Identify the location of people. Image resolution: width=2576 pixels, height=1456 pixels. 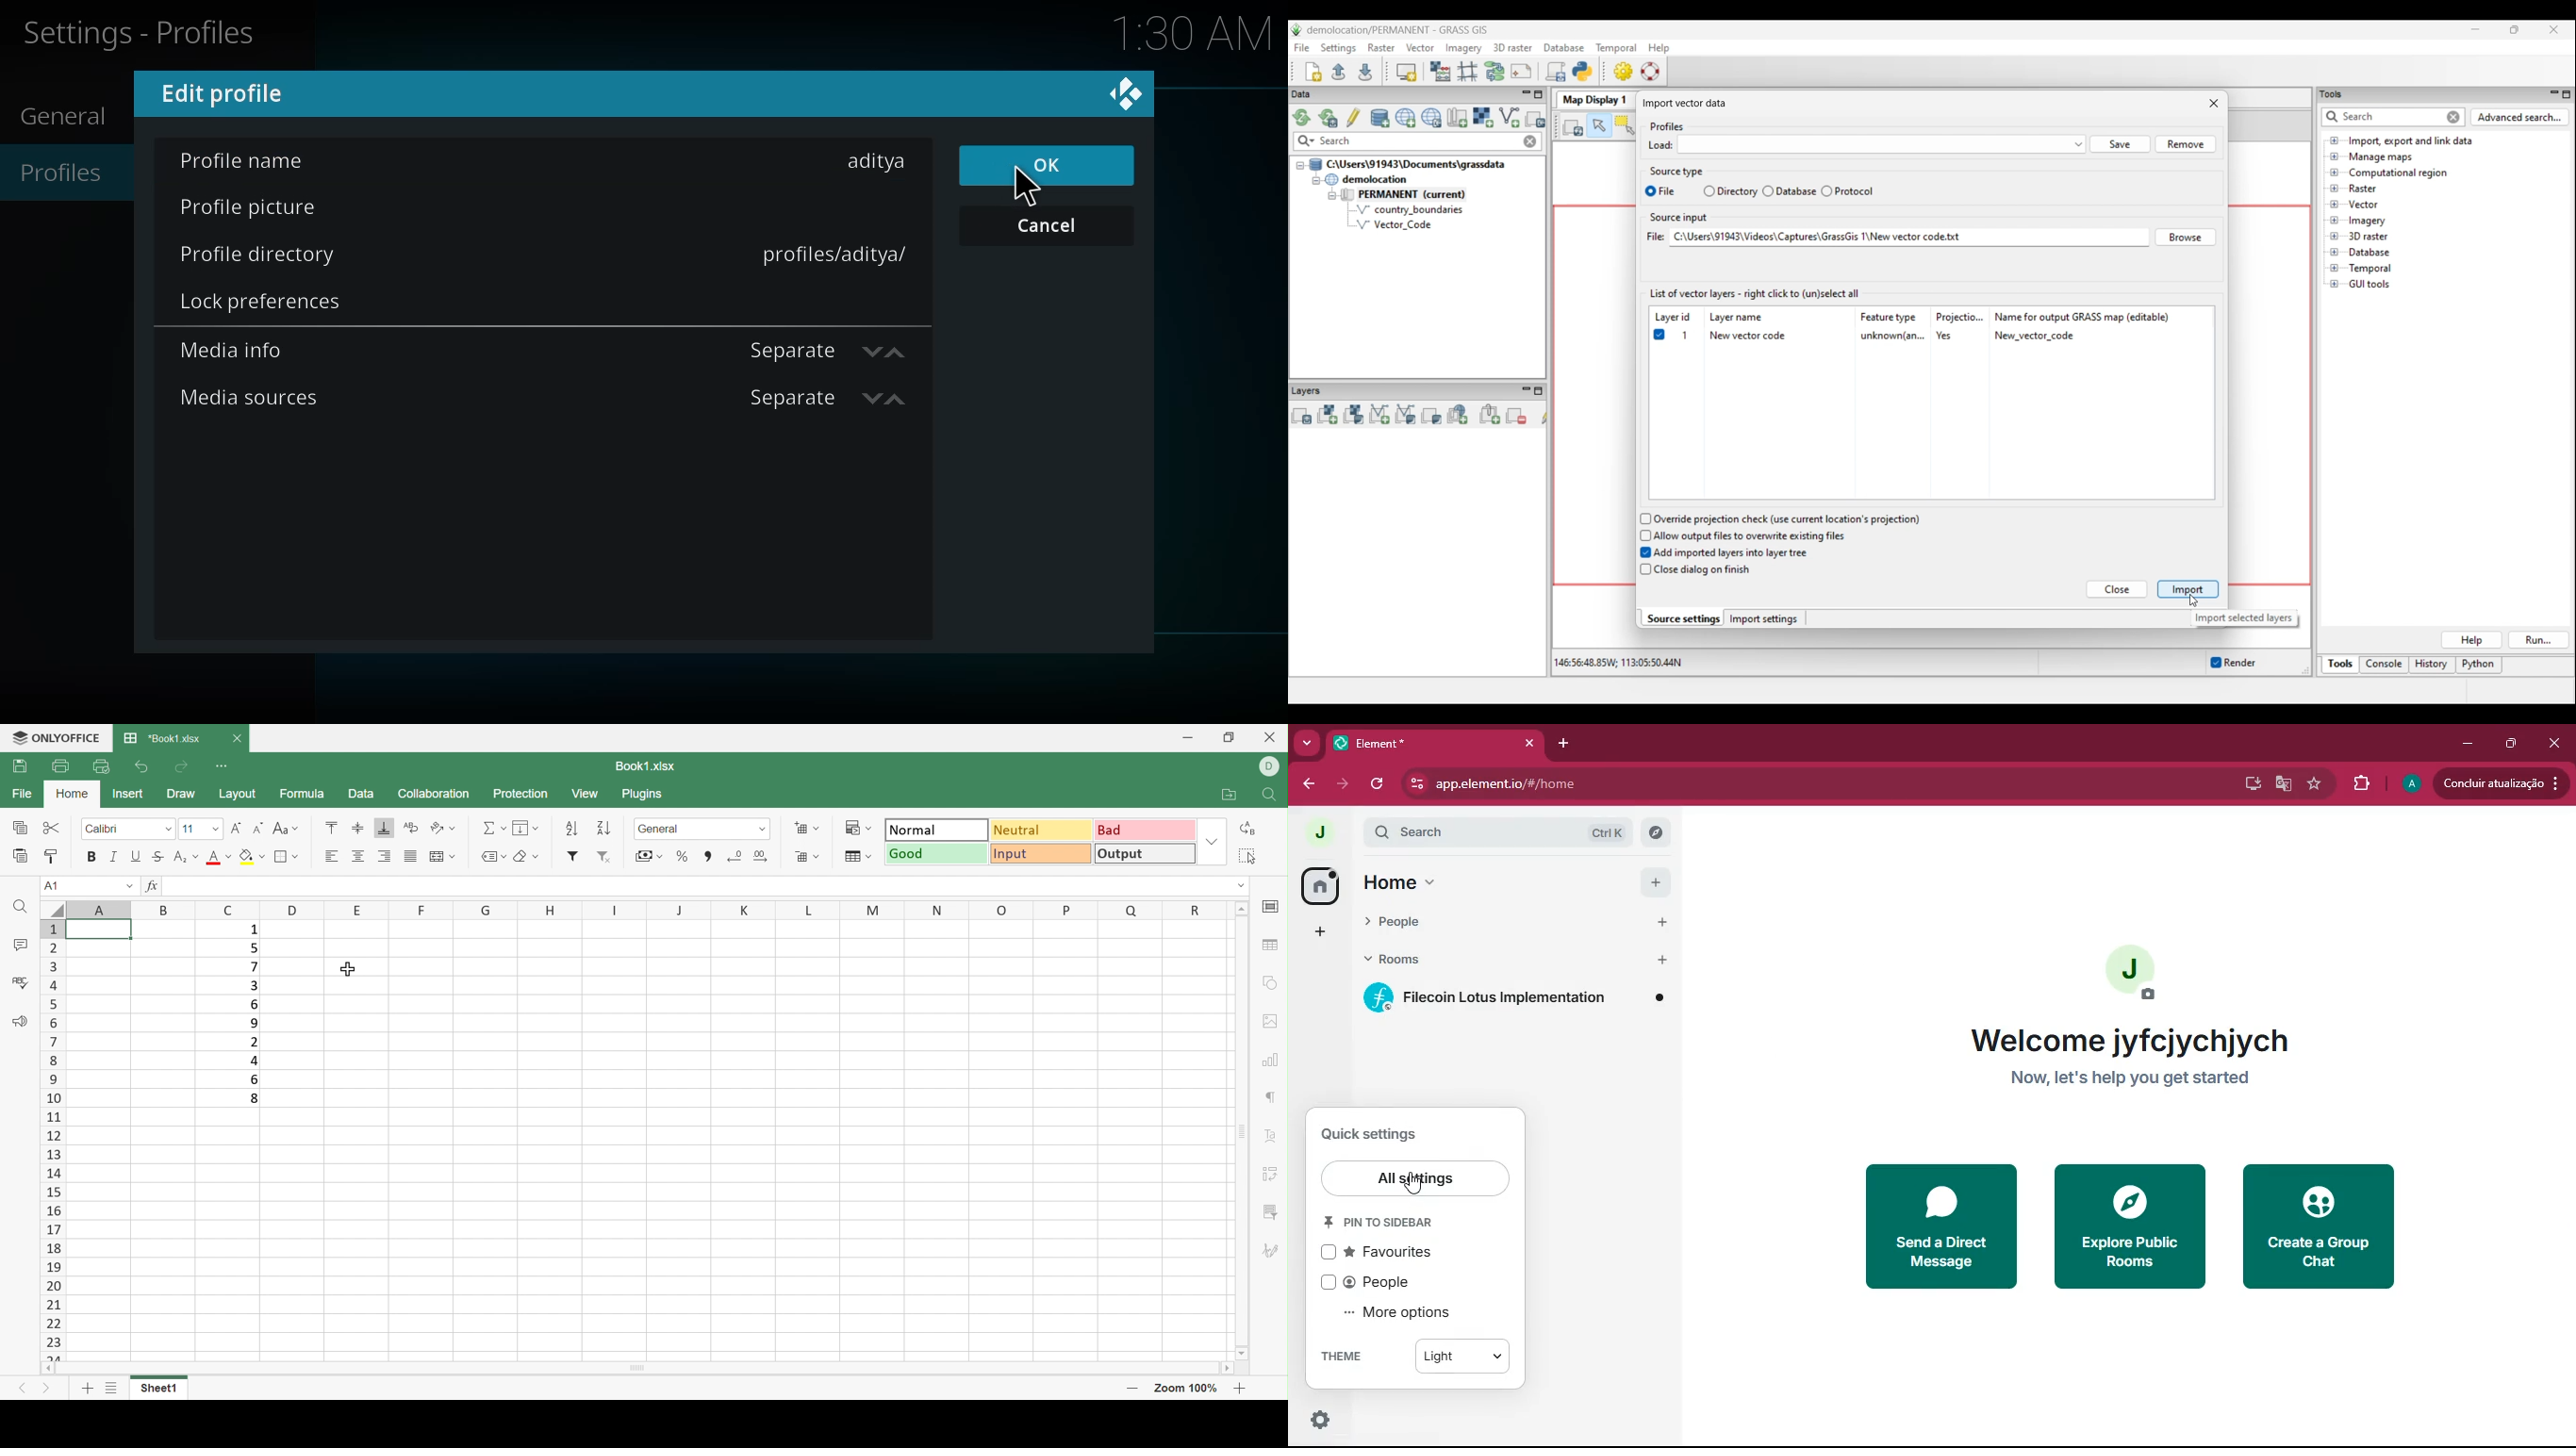
(1515, 928).